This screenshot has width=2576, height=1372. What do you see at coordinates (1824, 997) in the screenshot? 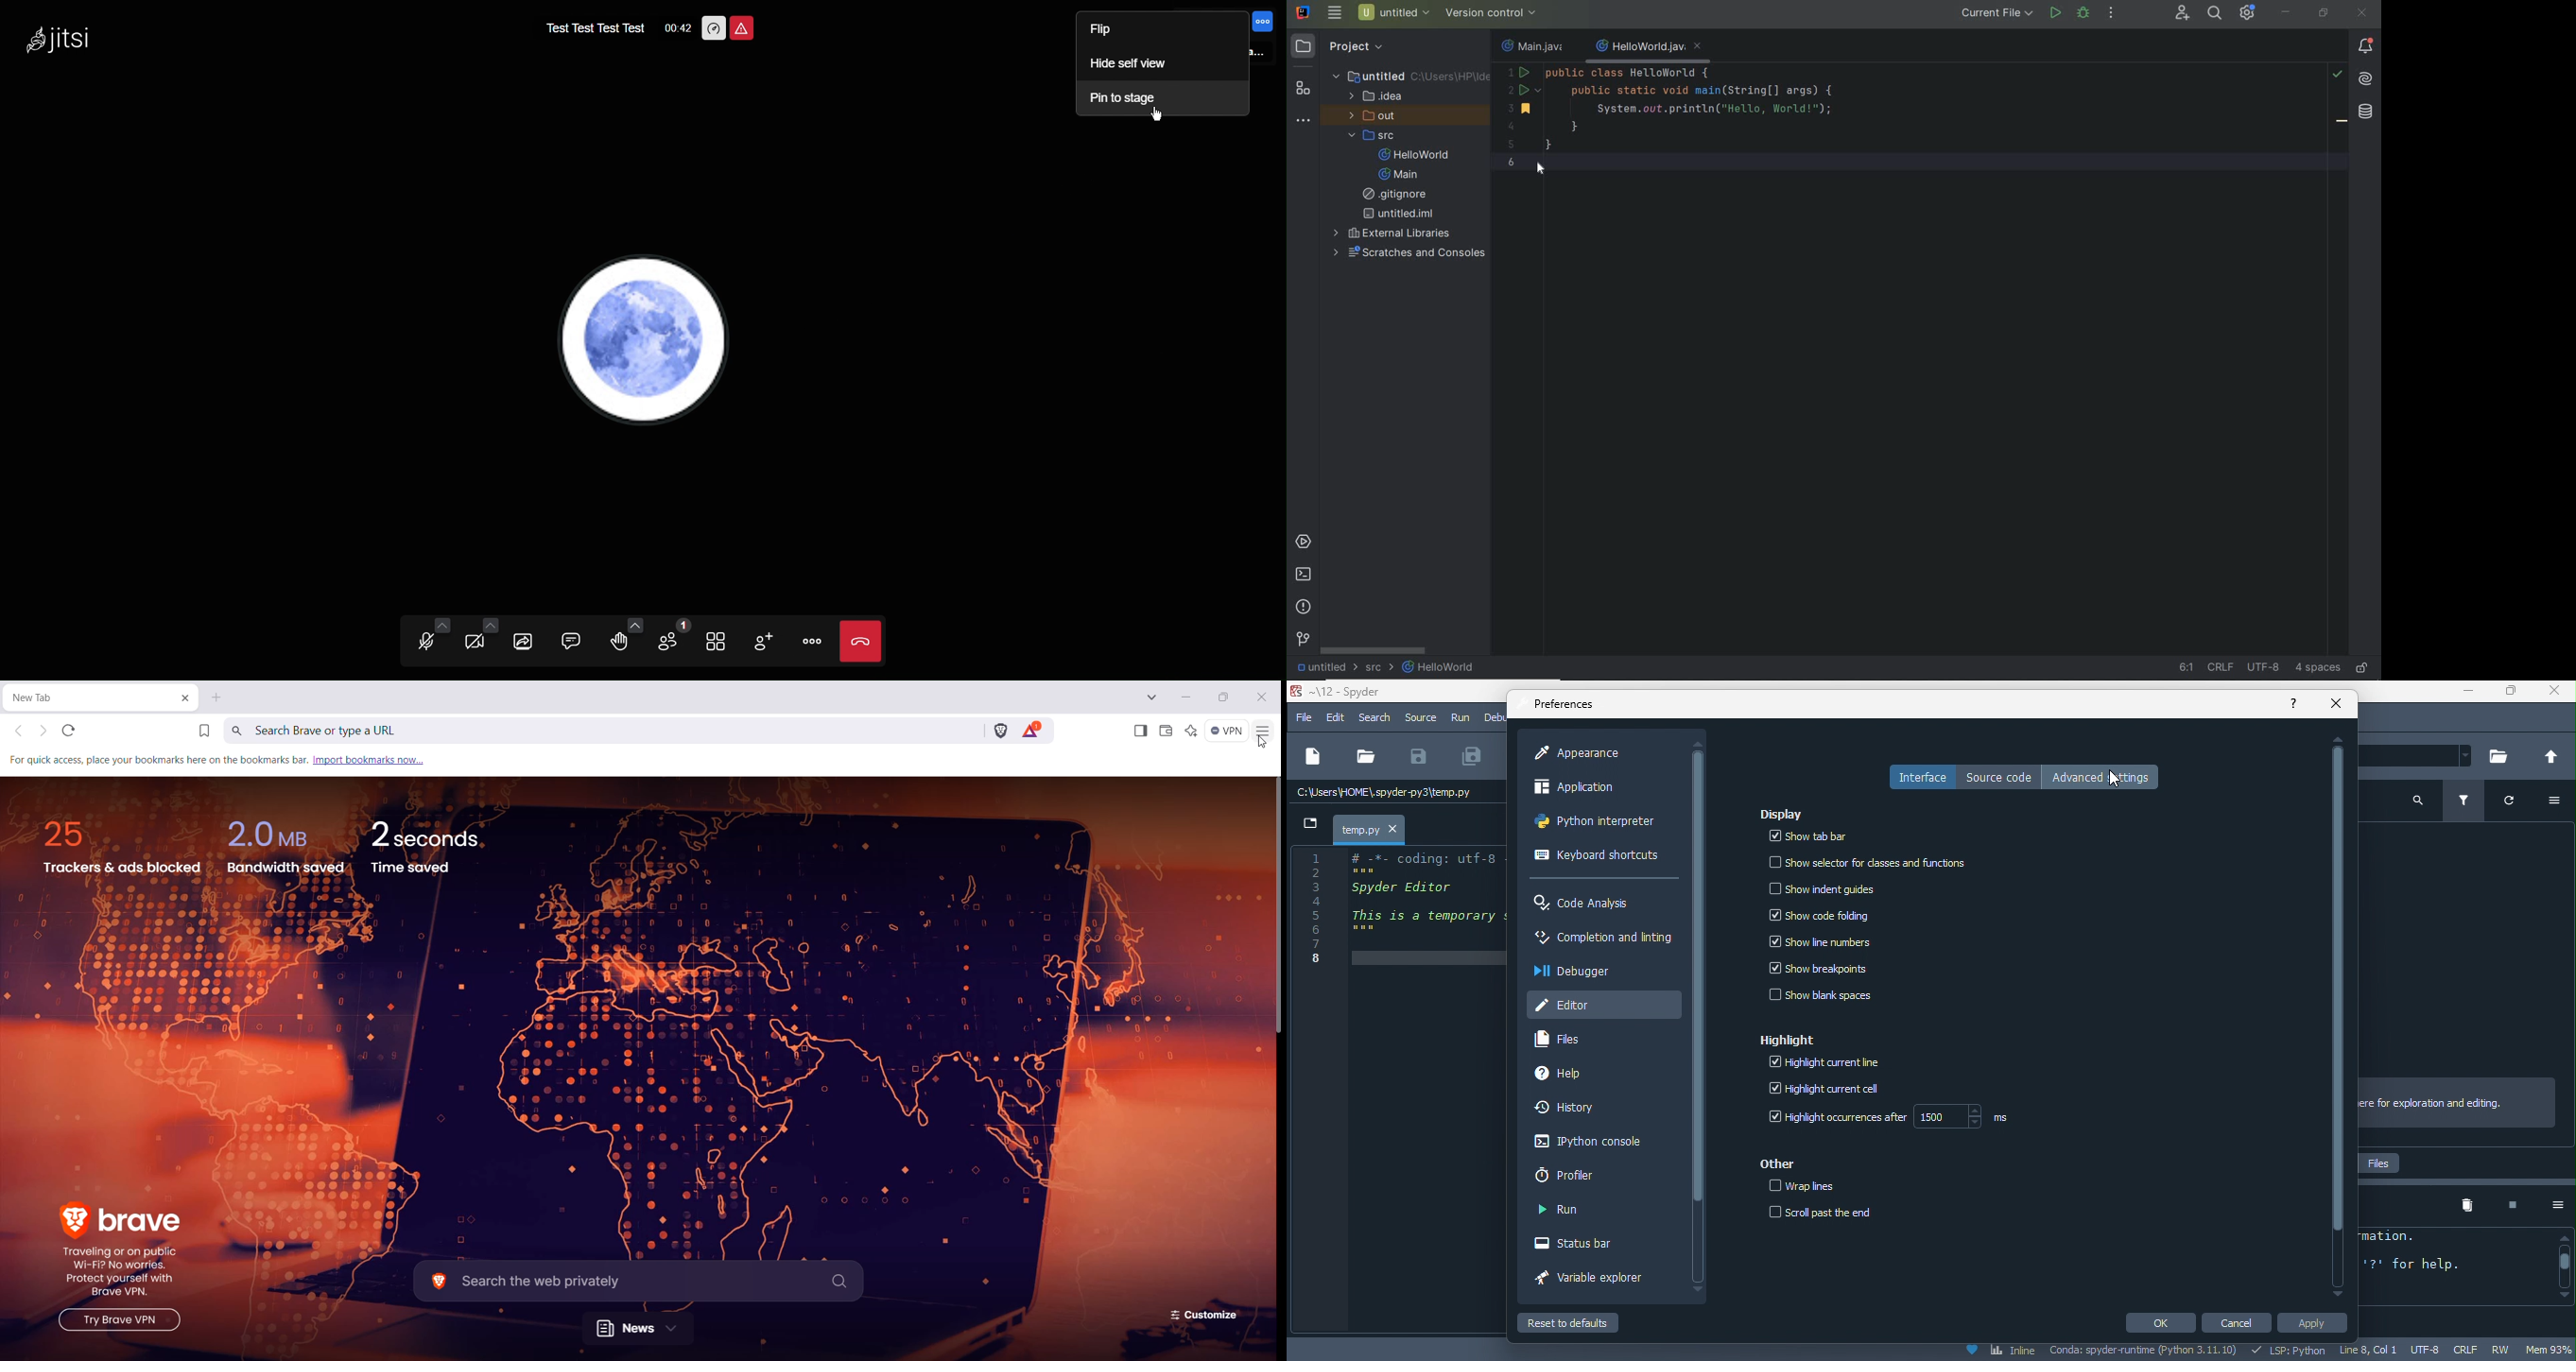
I see `show blank spaces` at bounding box center [1824, 997].